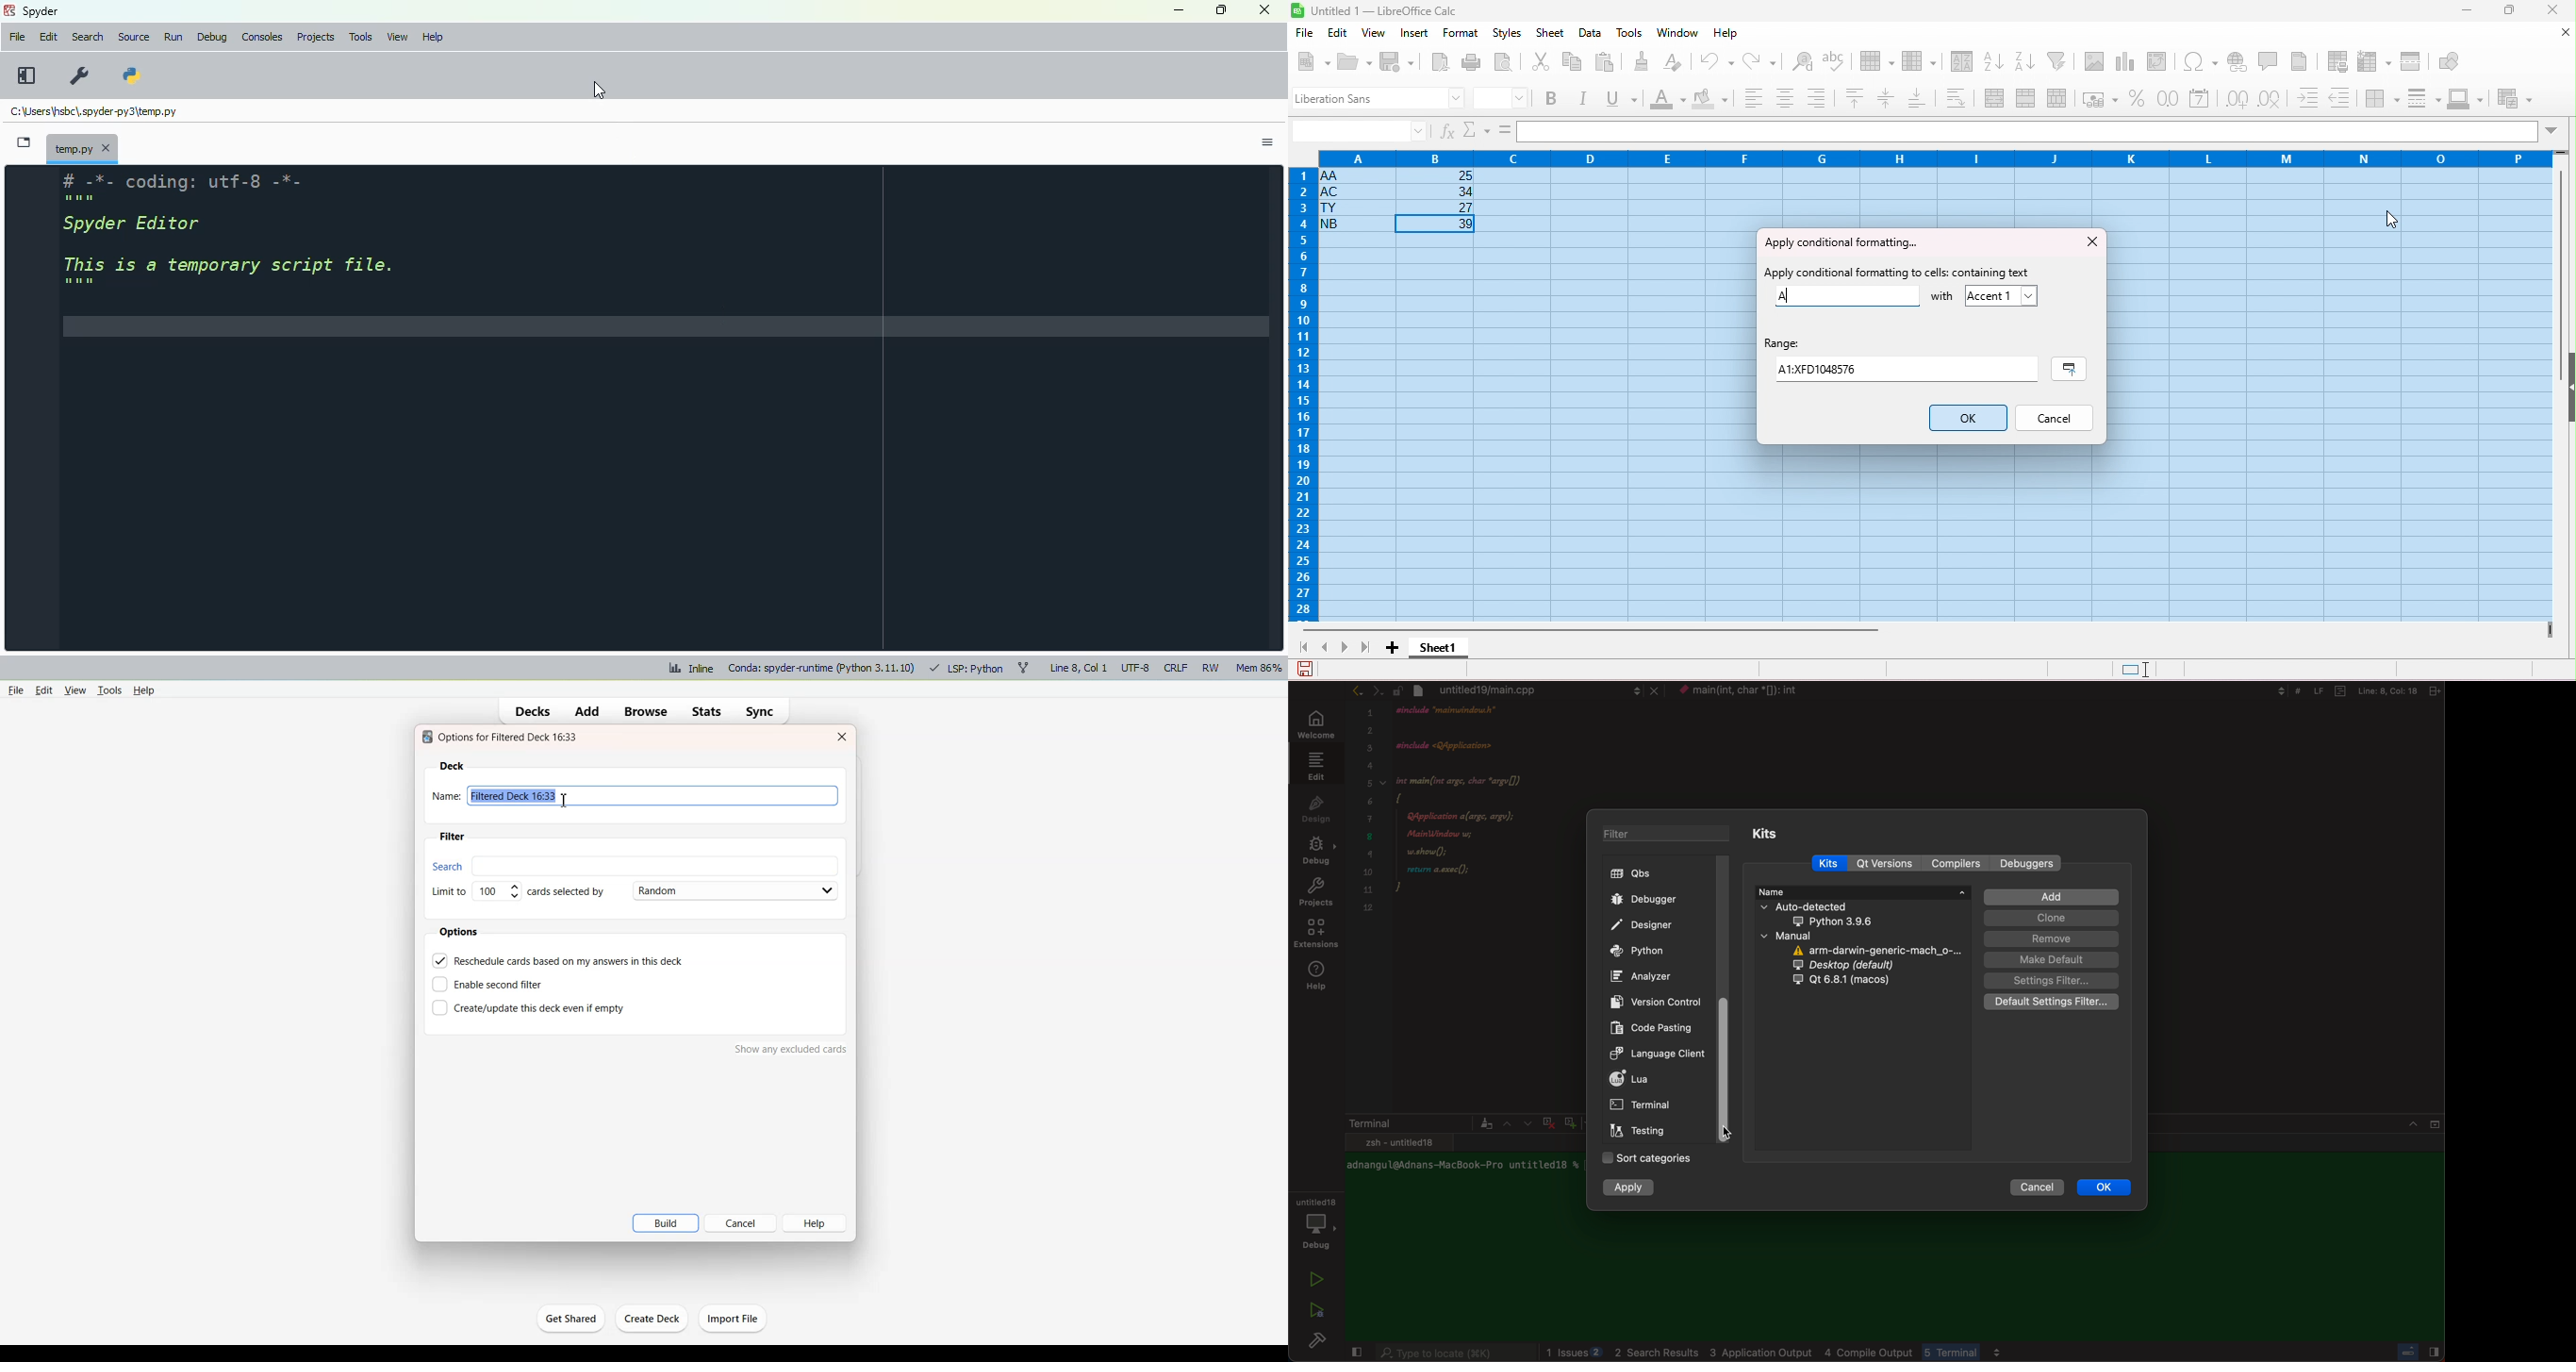 This screenshot has height=1372, width=2576. I want to click on show draw functions, so click(2450, 59).